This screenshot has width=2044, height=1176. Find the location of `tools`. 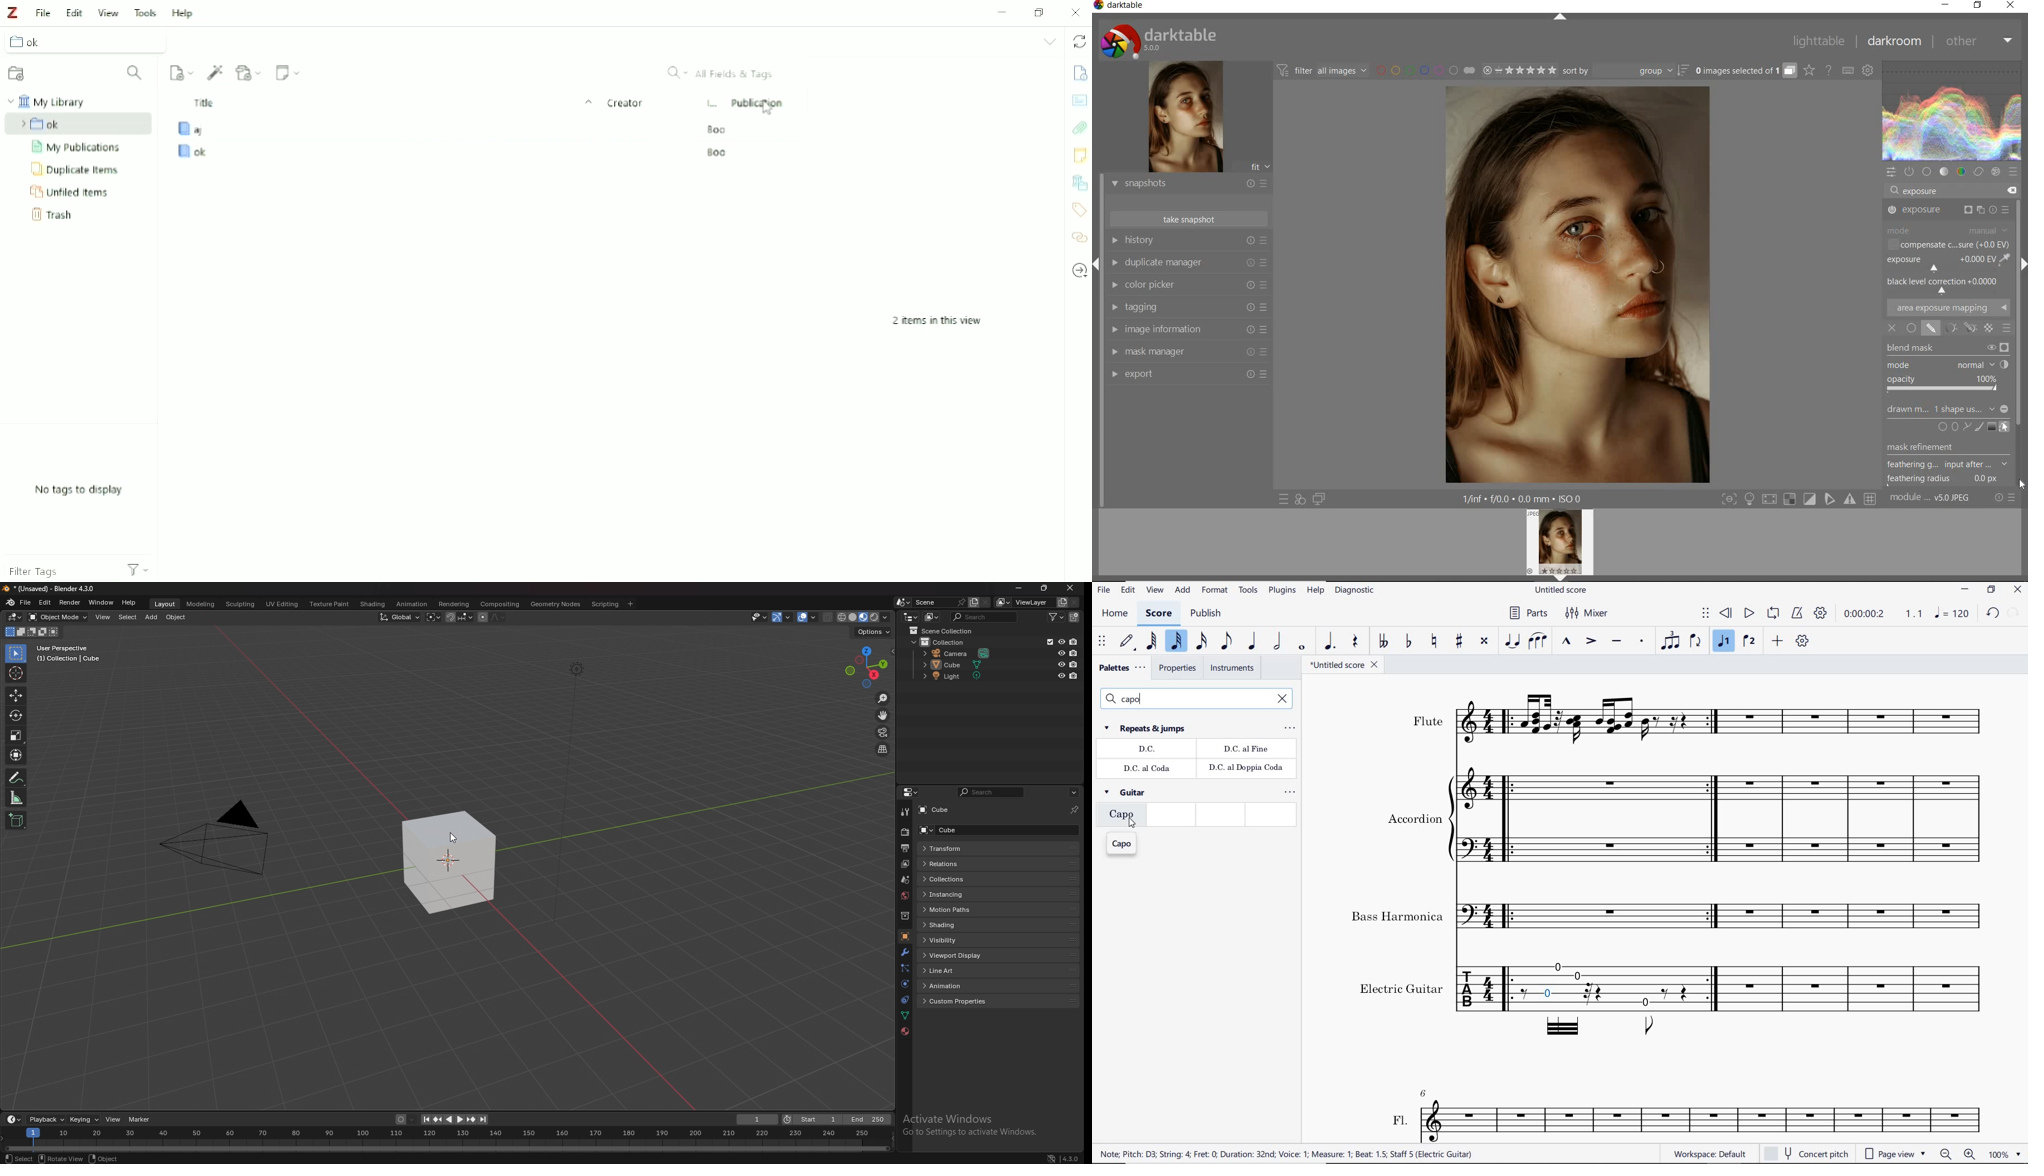

tools is located at coordinates (1248, 593).